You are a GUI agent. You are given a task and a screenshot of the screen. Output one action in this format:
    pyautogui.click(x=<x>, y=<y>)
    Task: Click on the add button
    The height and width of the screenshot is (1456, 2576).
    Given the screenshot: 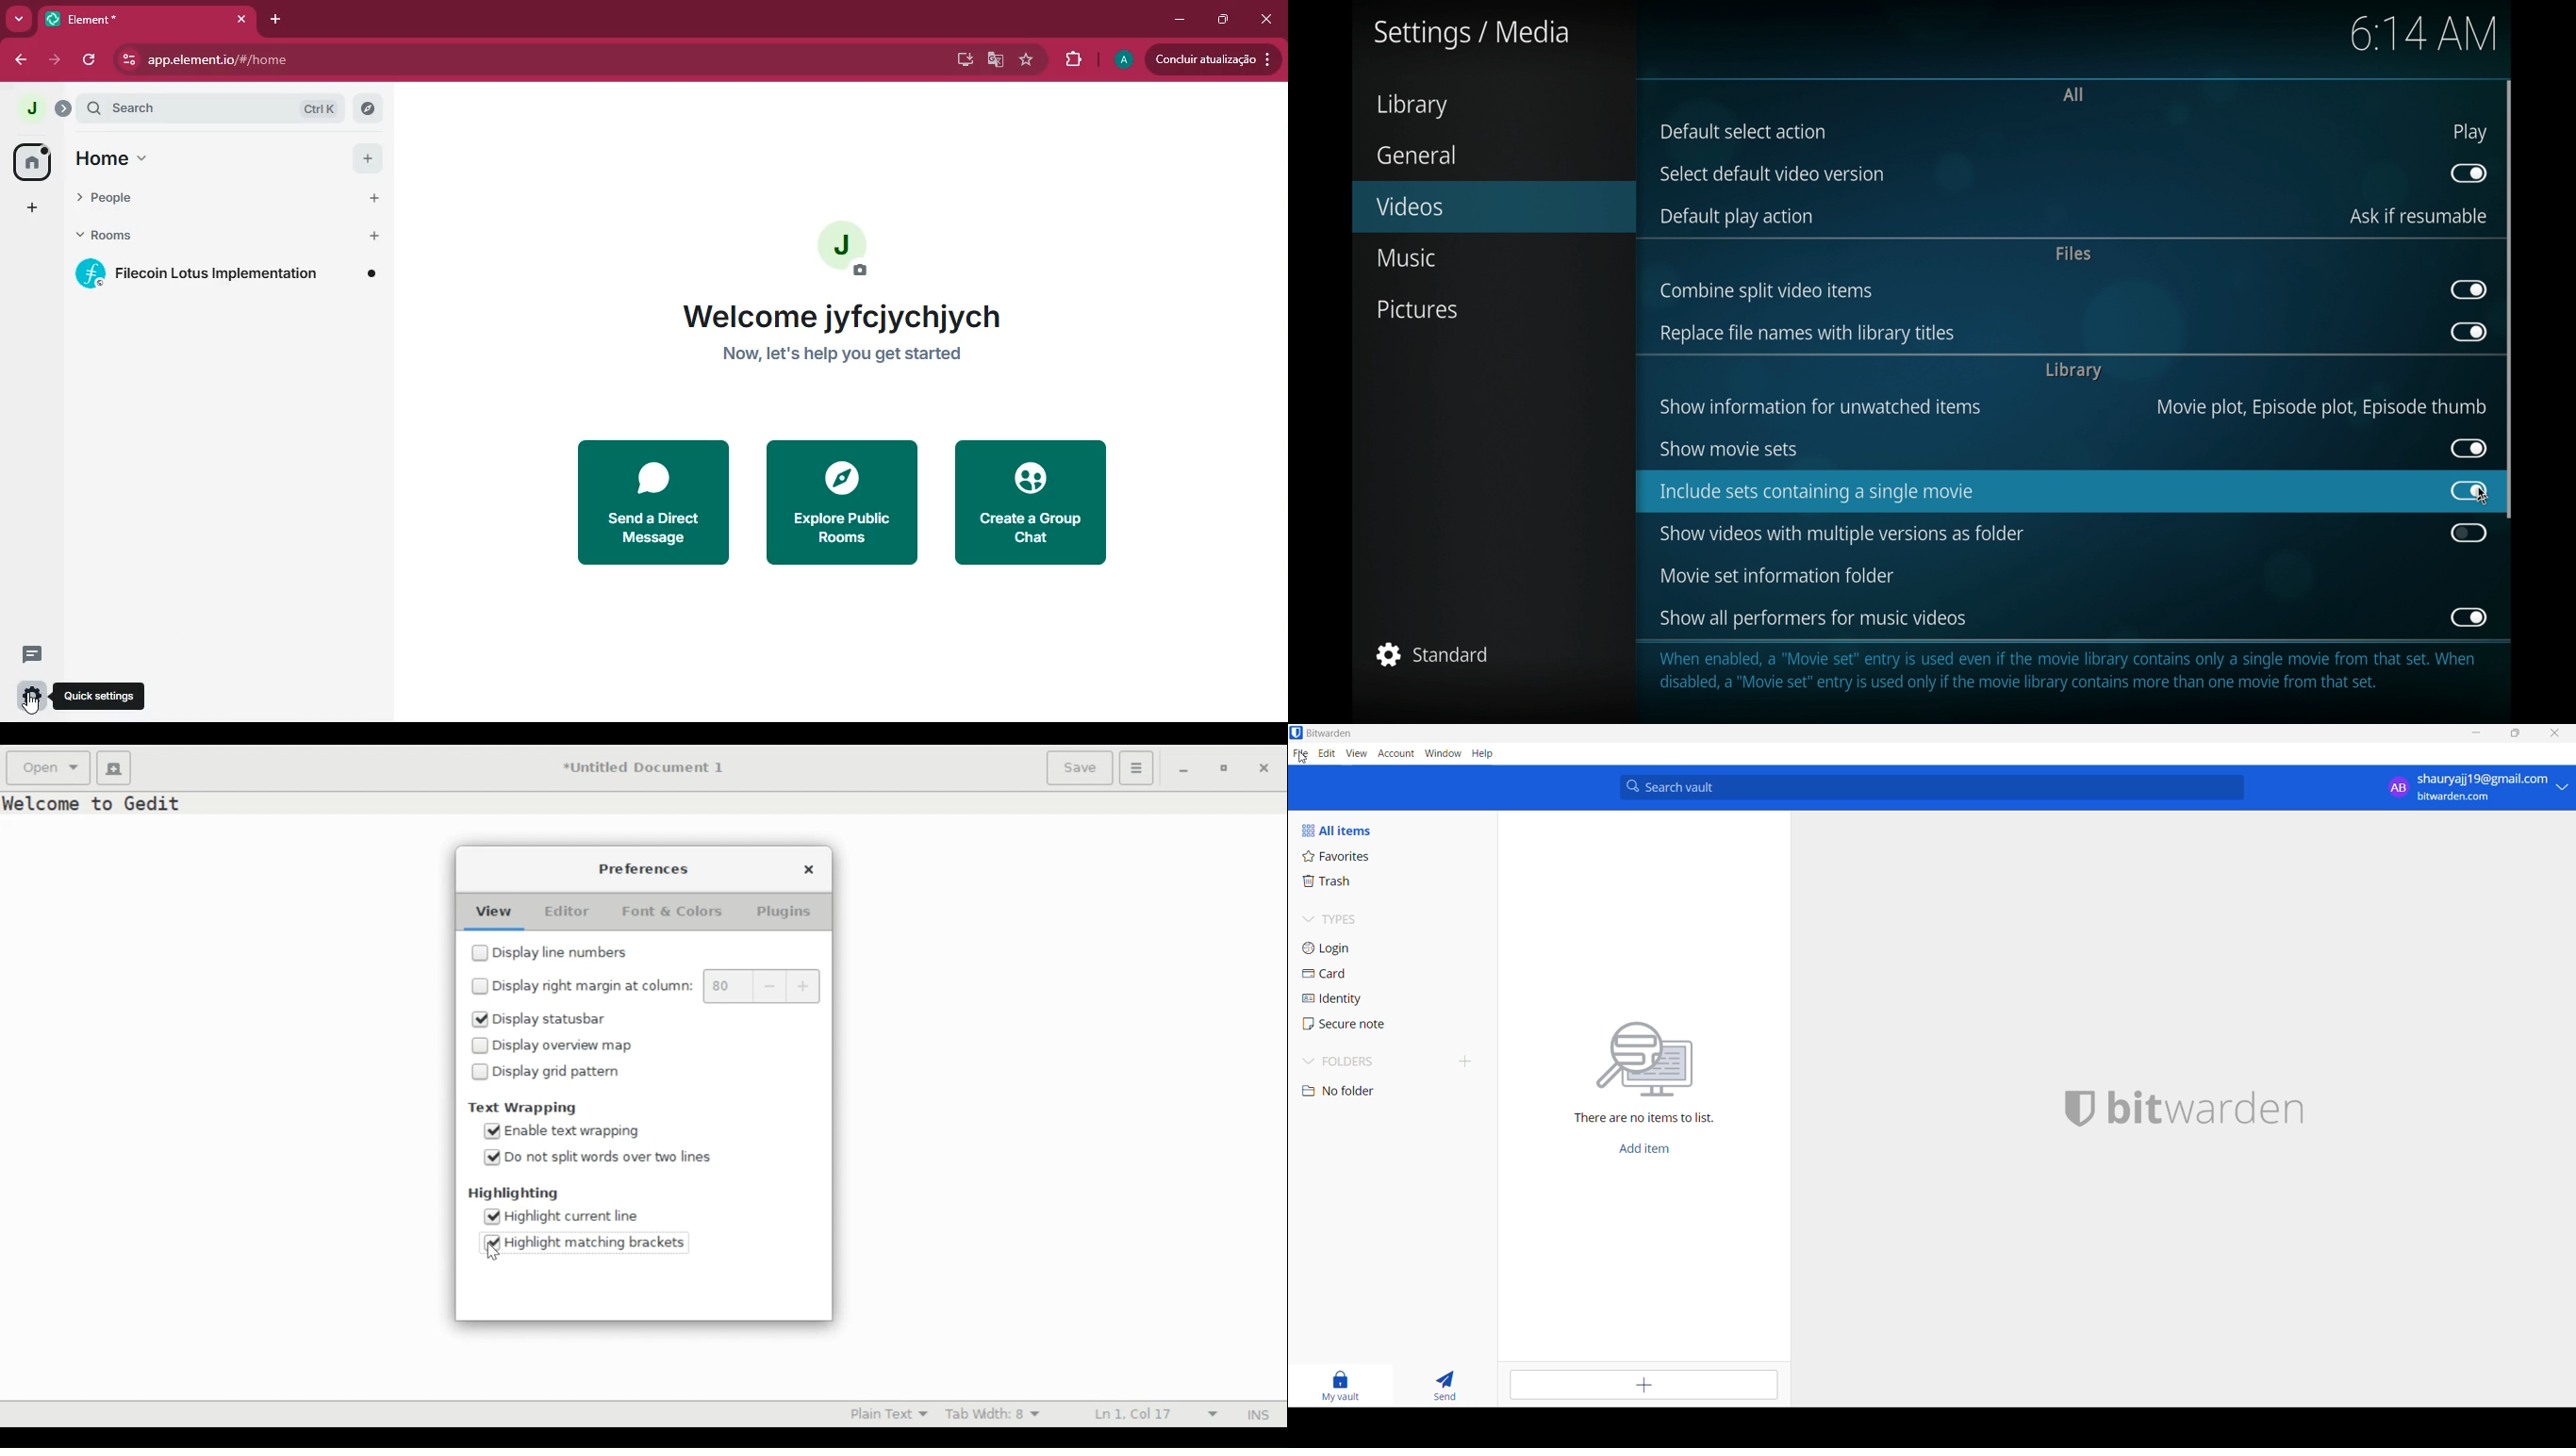 What is the action you would take?
    pyautogui.click(x=1644, y=1387)
    